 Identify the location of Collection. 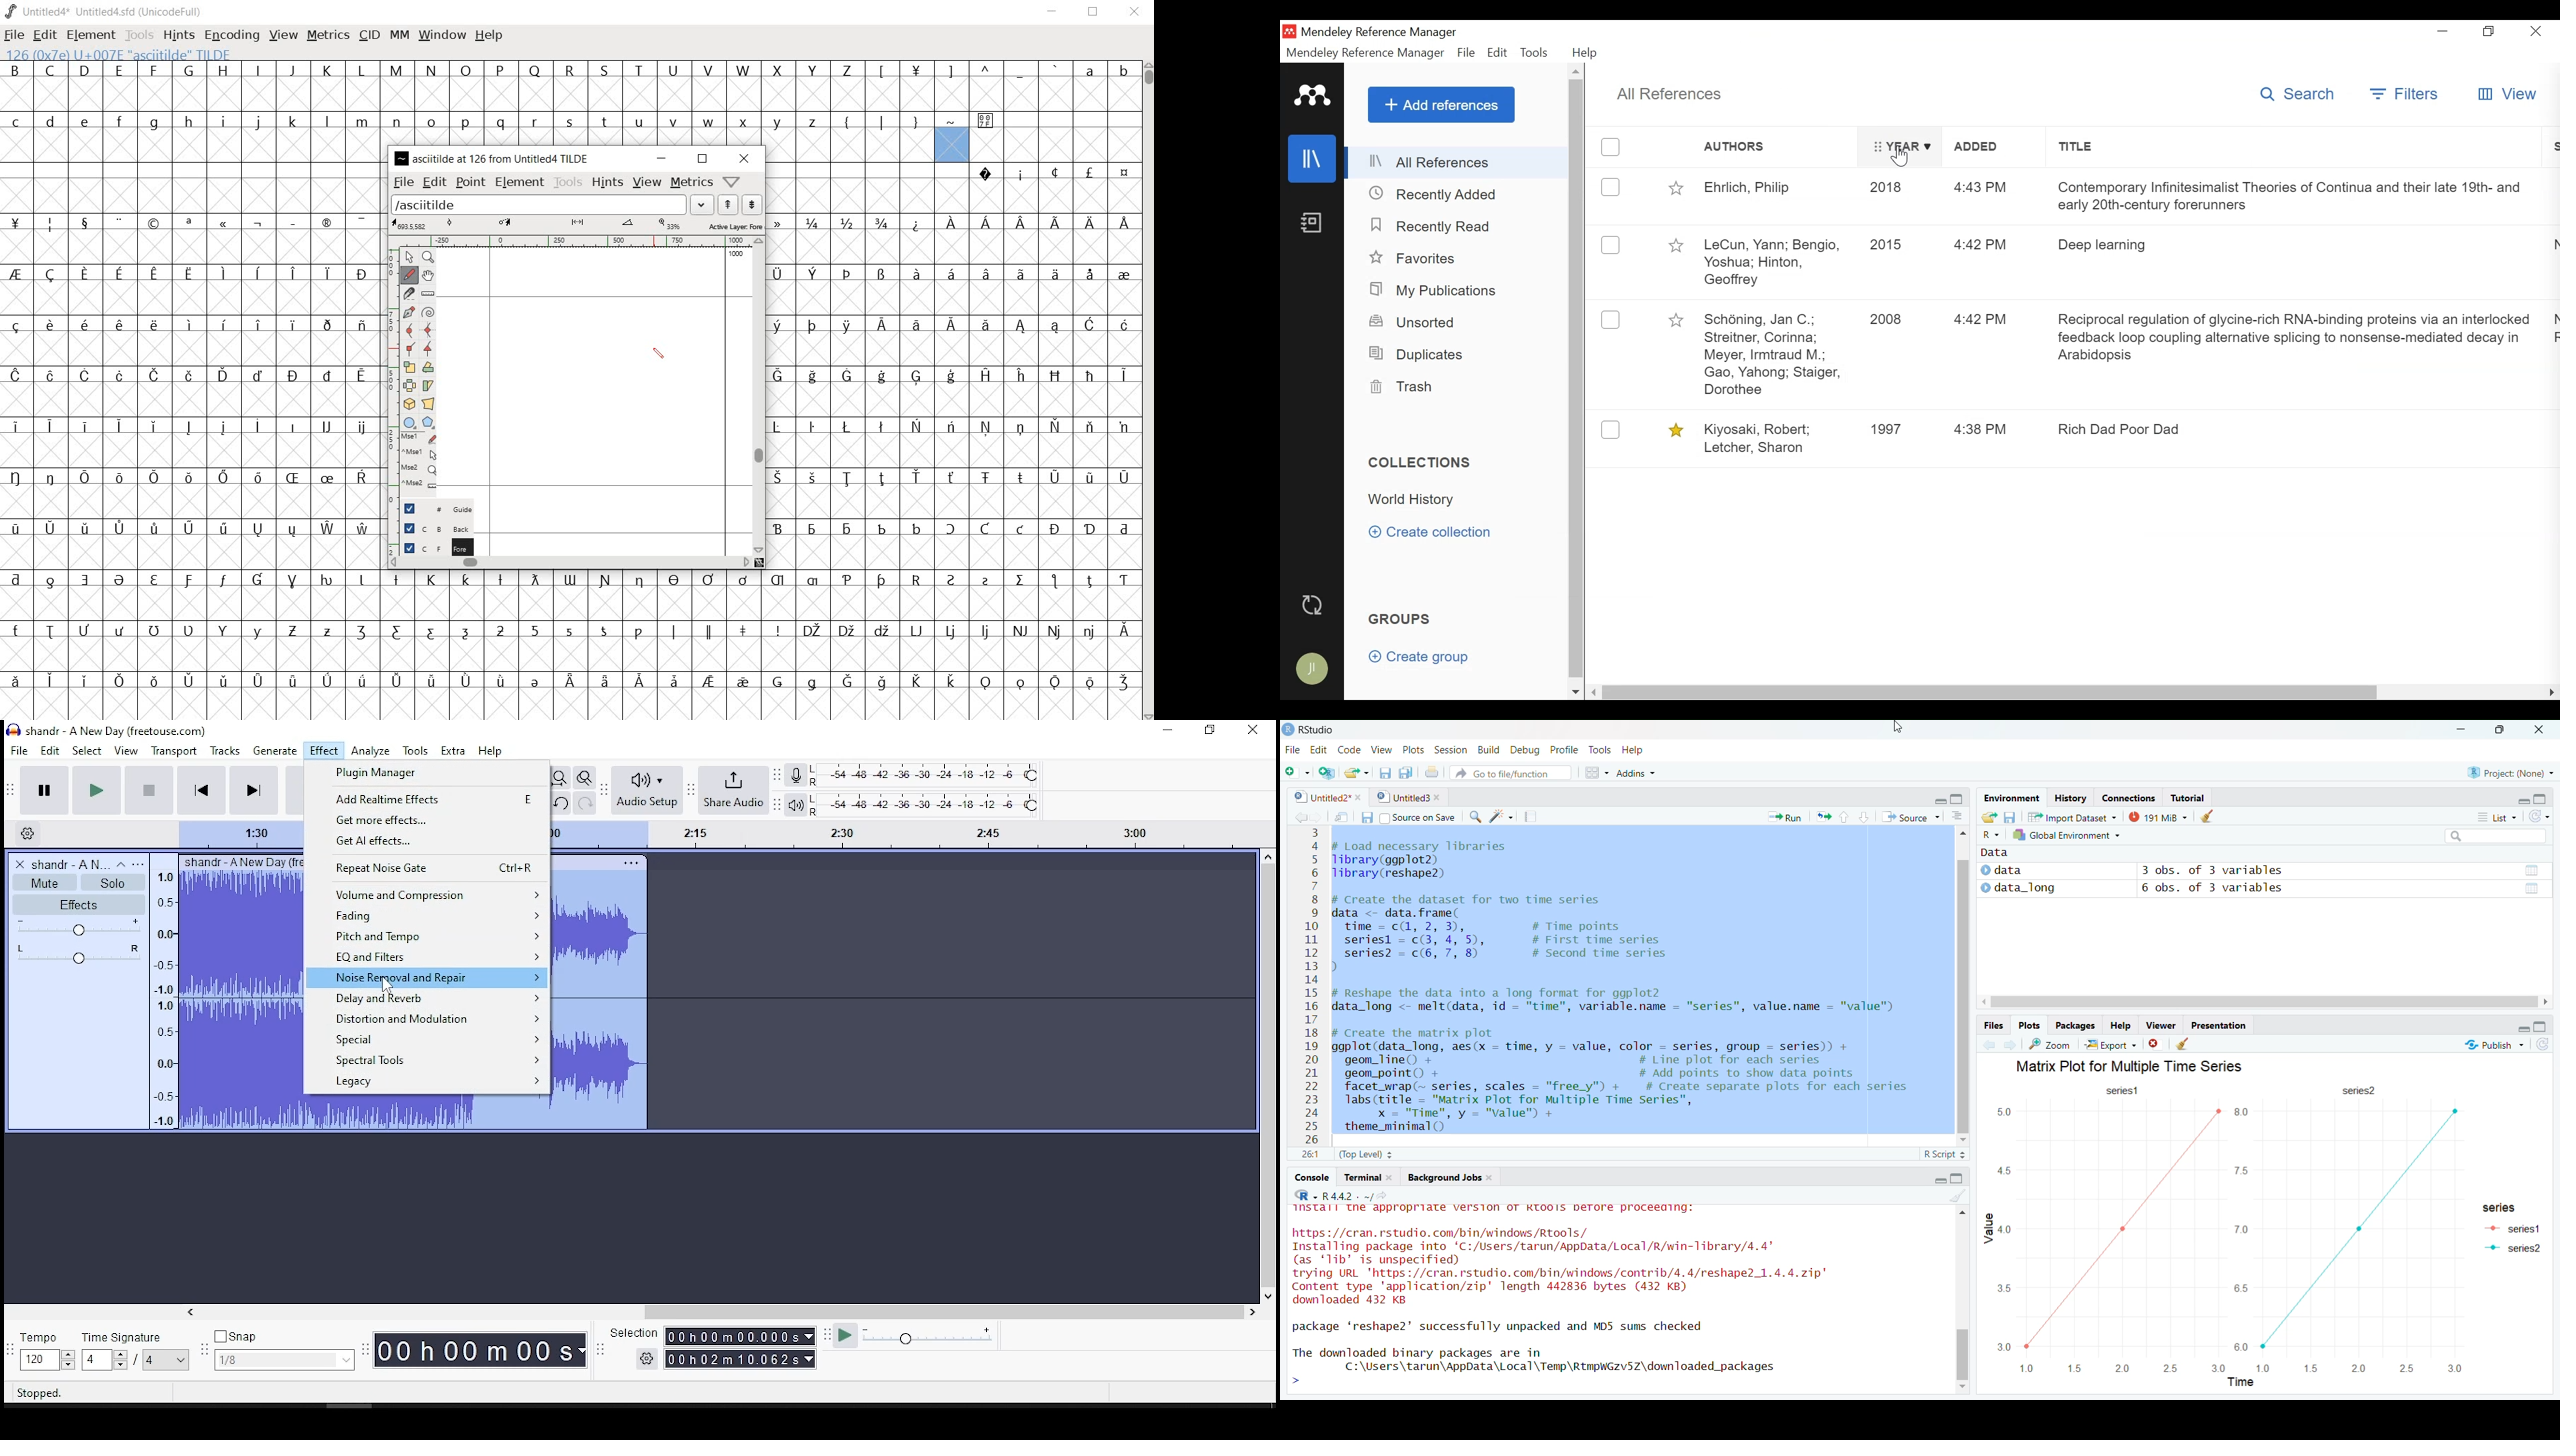
(1414, 500).